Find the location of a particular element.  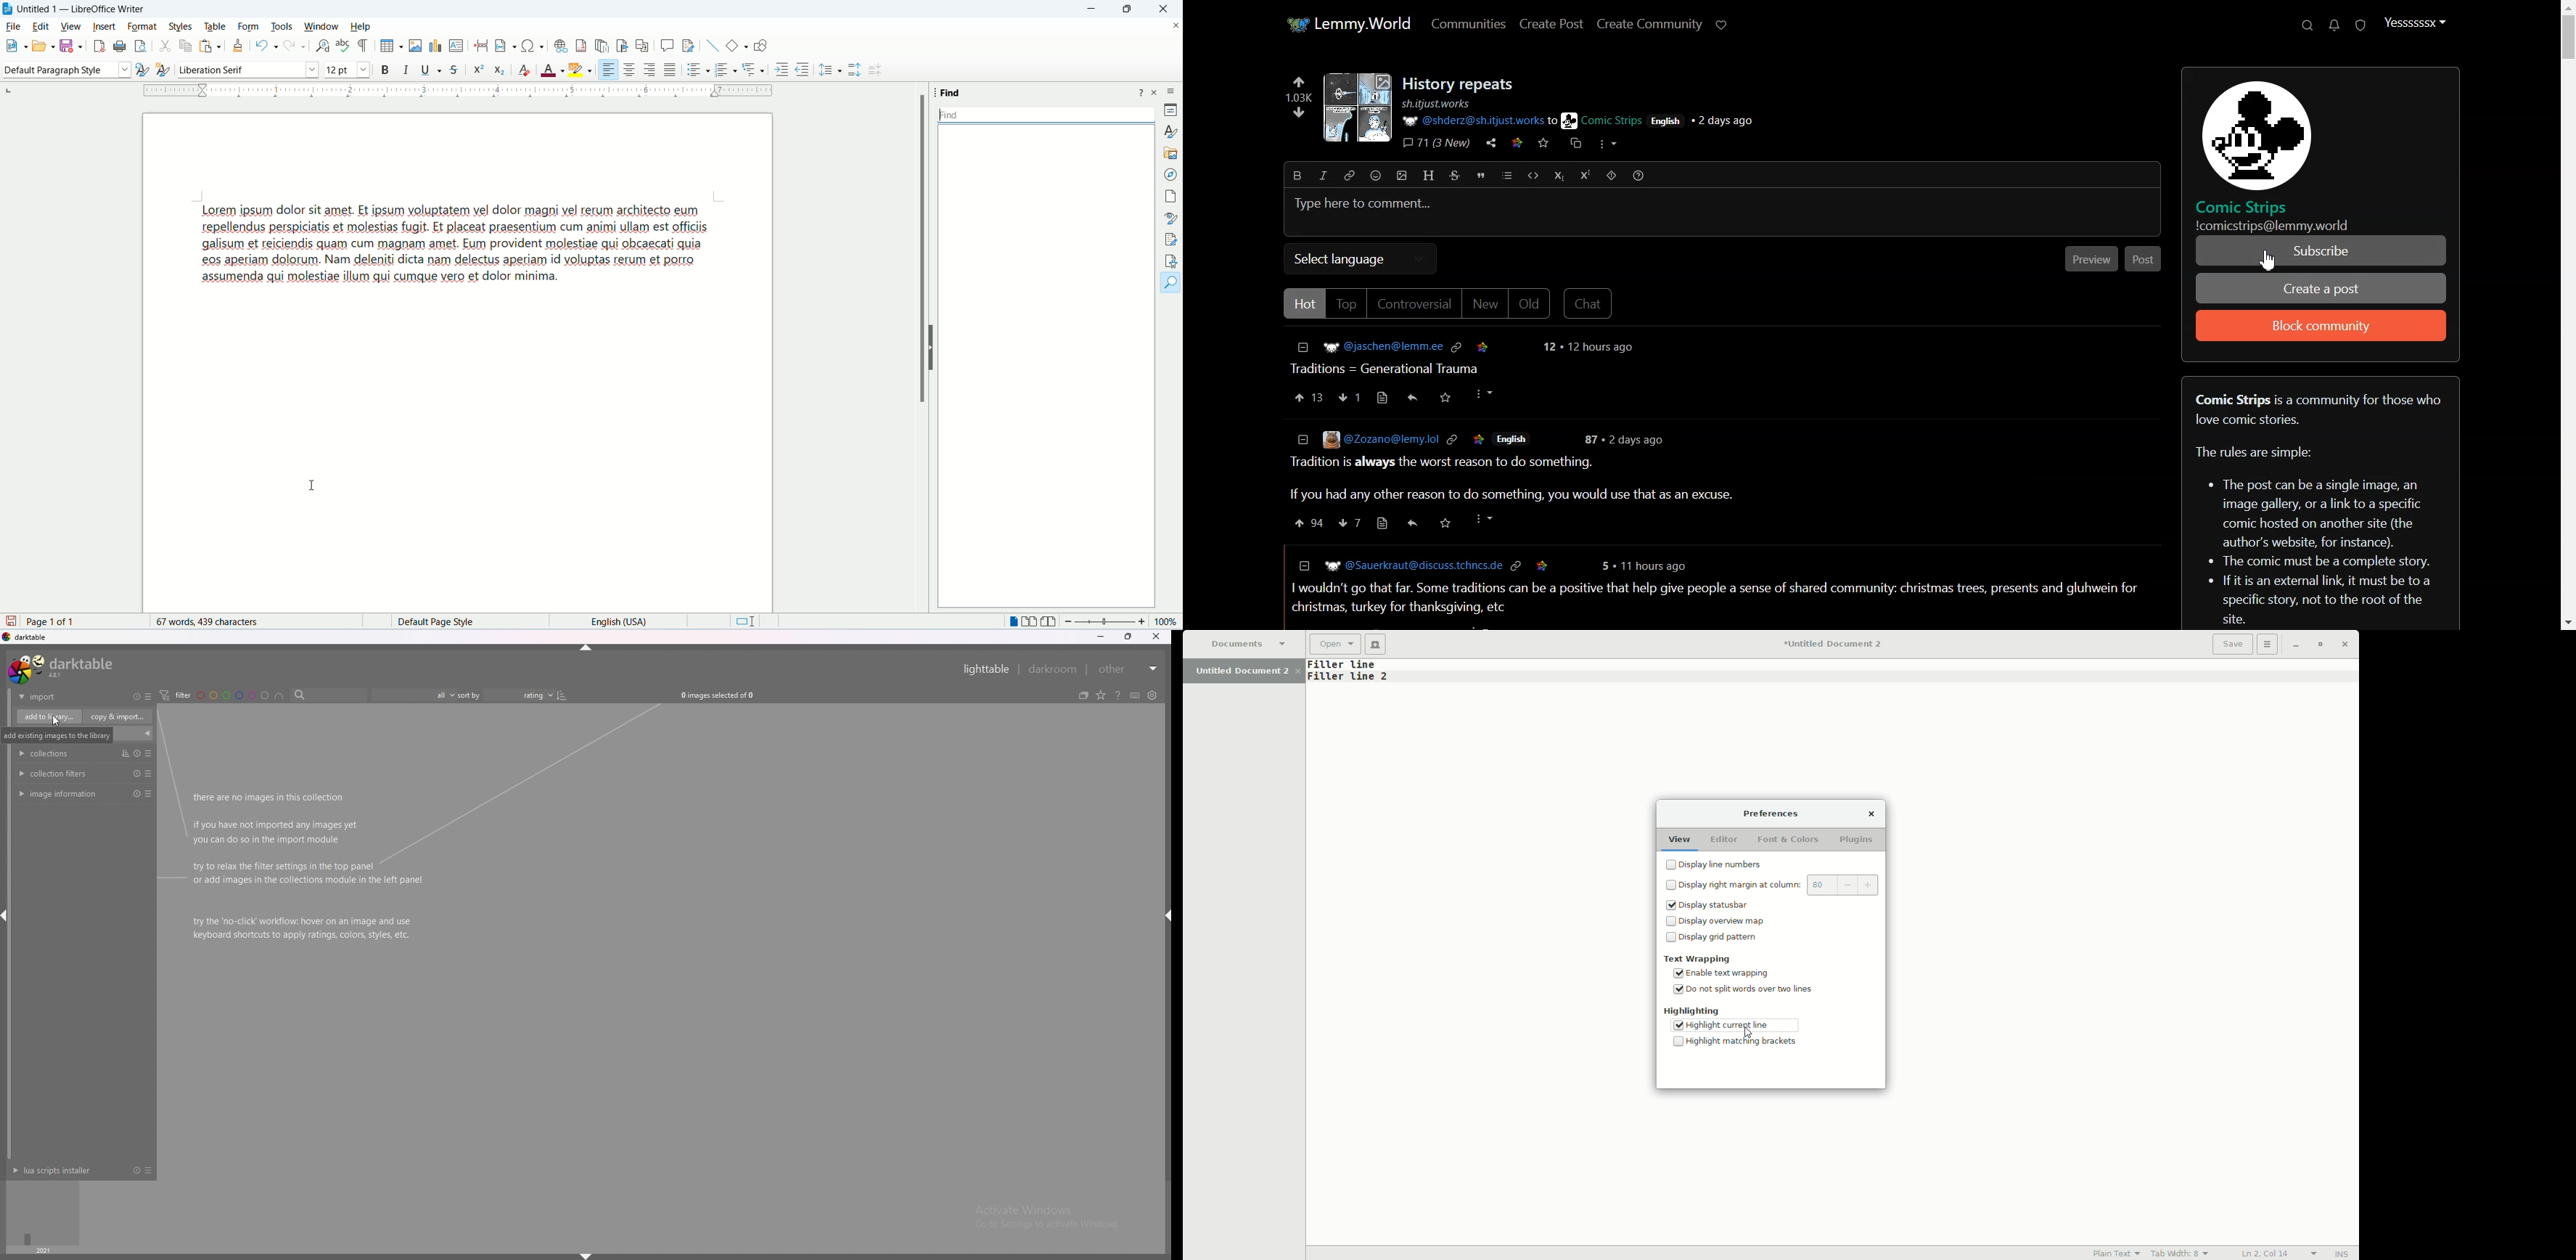

format is located at coordinates (141, 27).